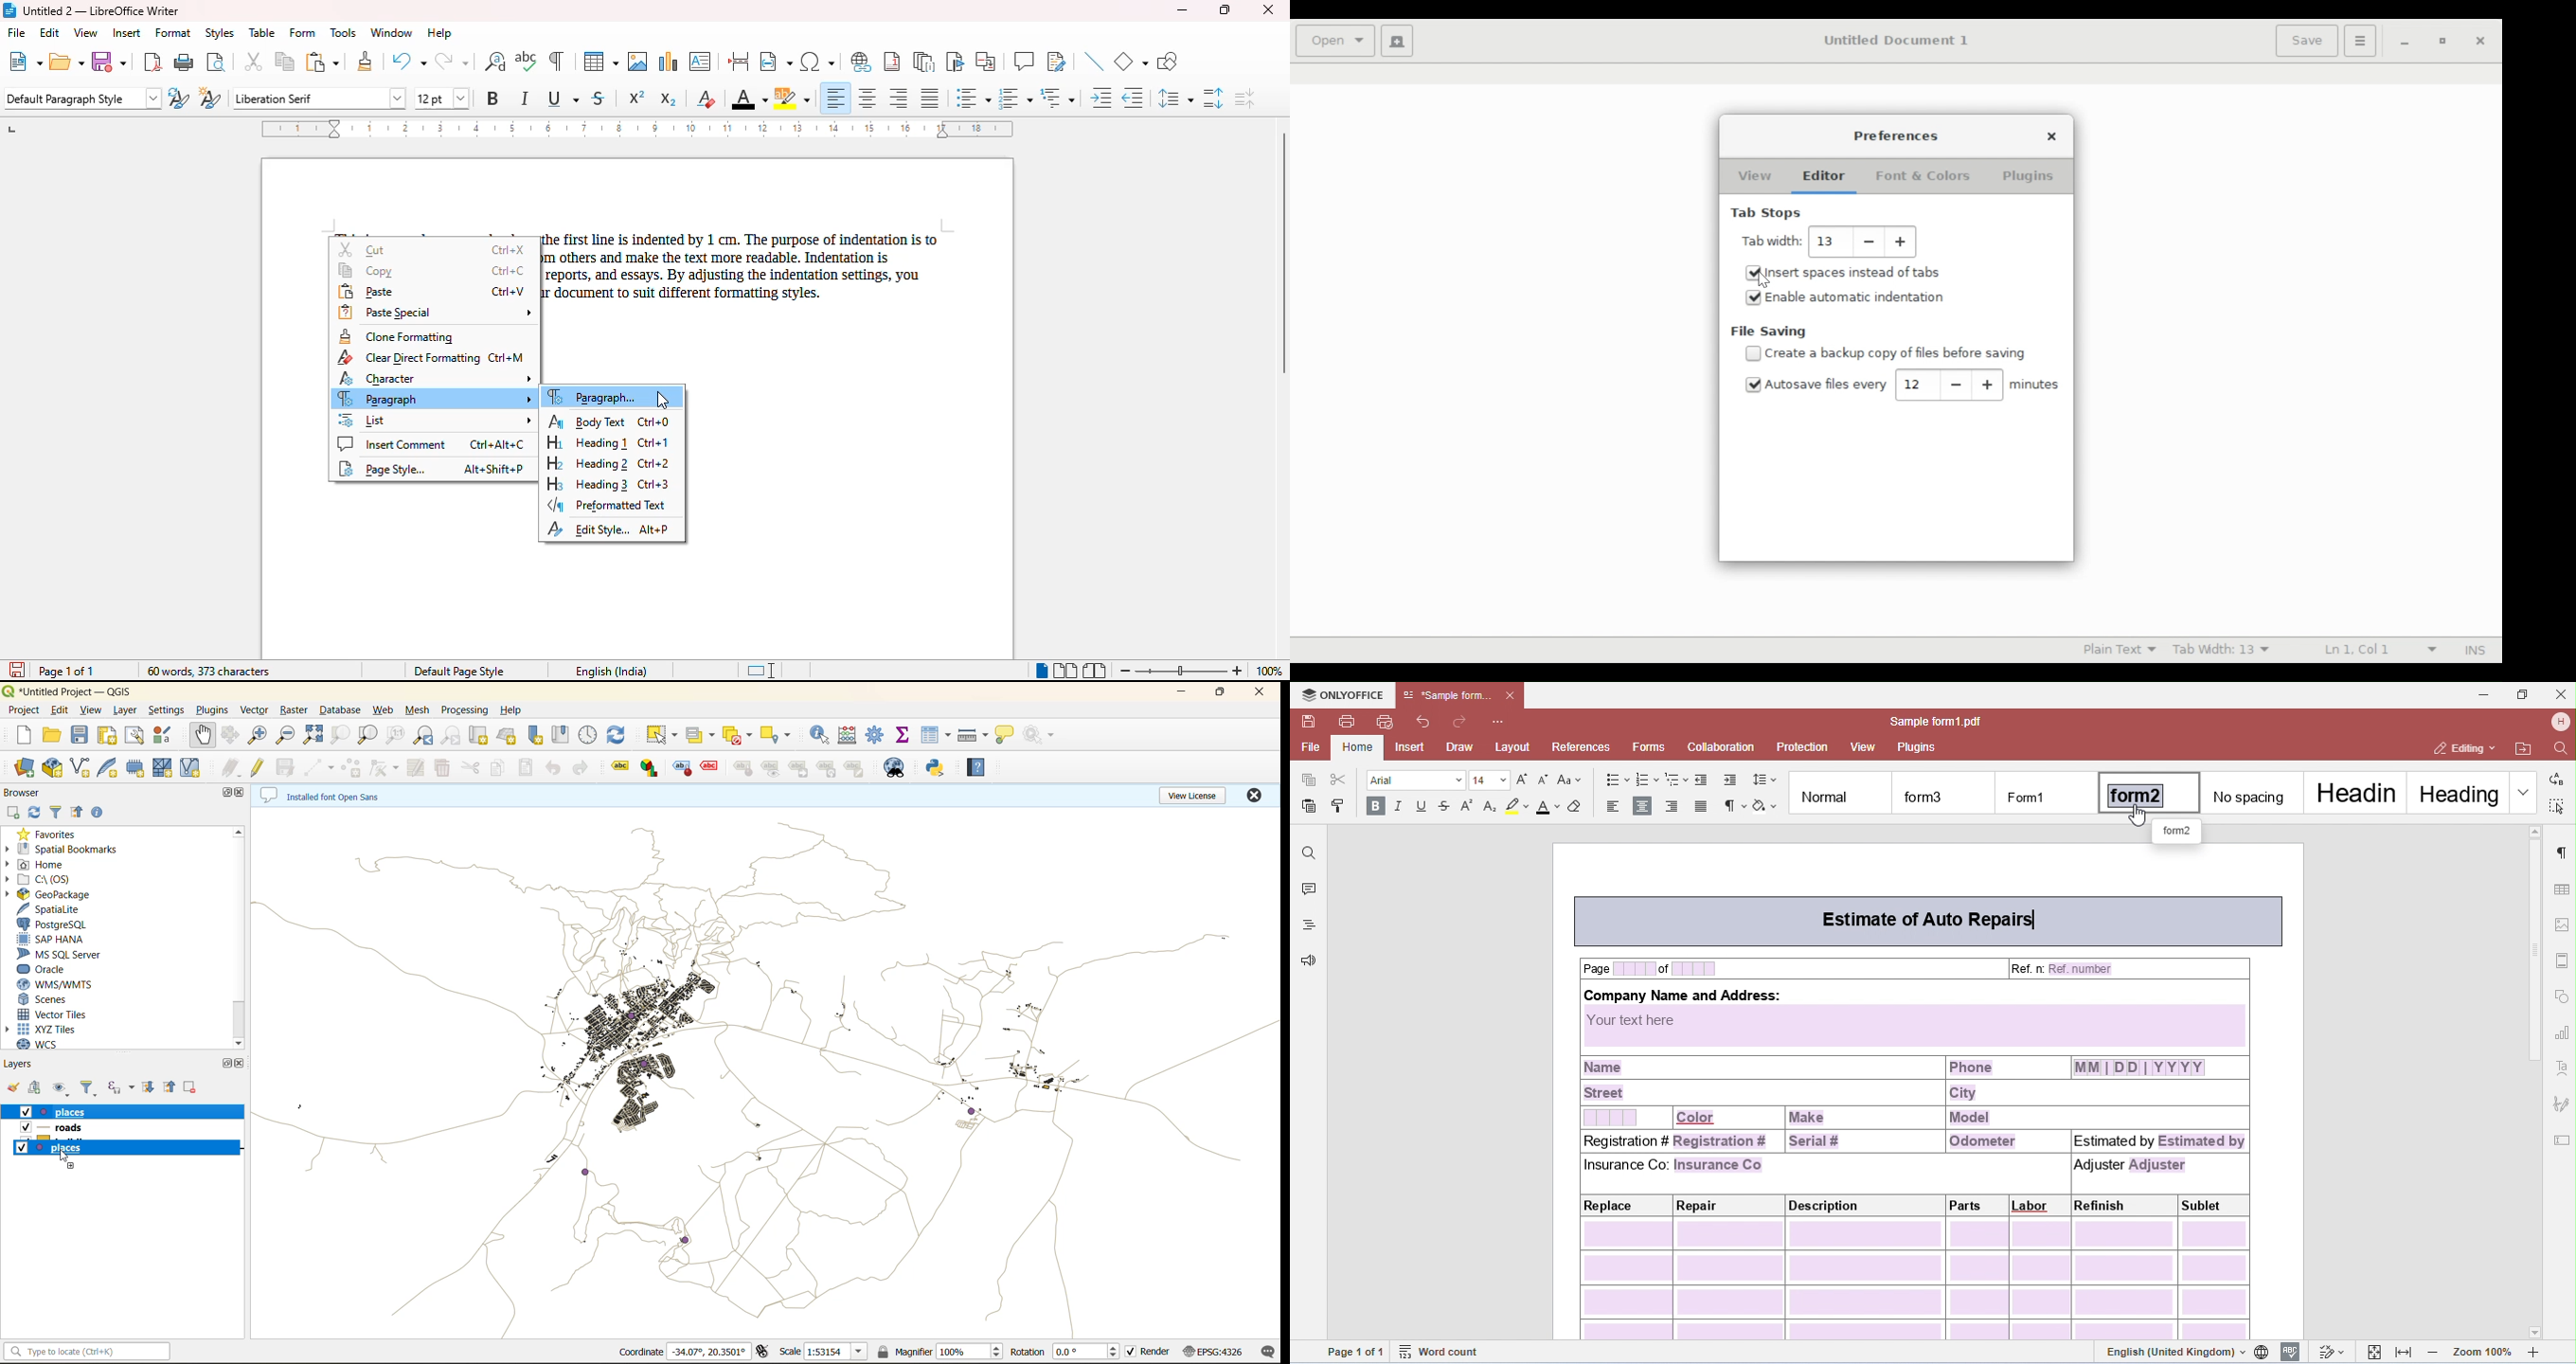  I want to click on open calculator, so click(851, 734).